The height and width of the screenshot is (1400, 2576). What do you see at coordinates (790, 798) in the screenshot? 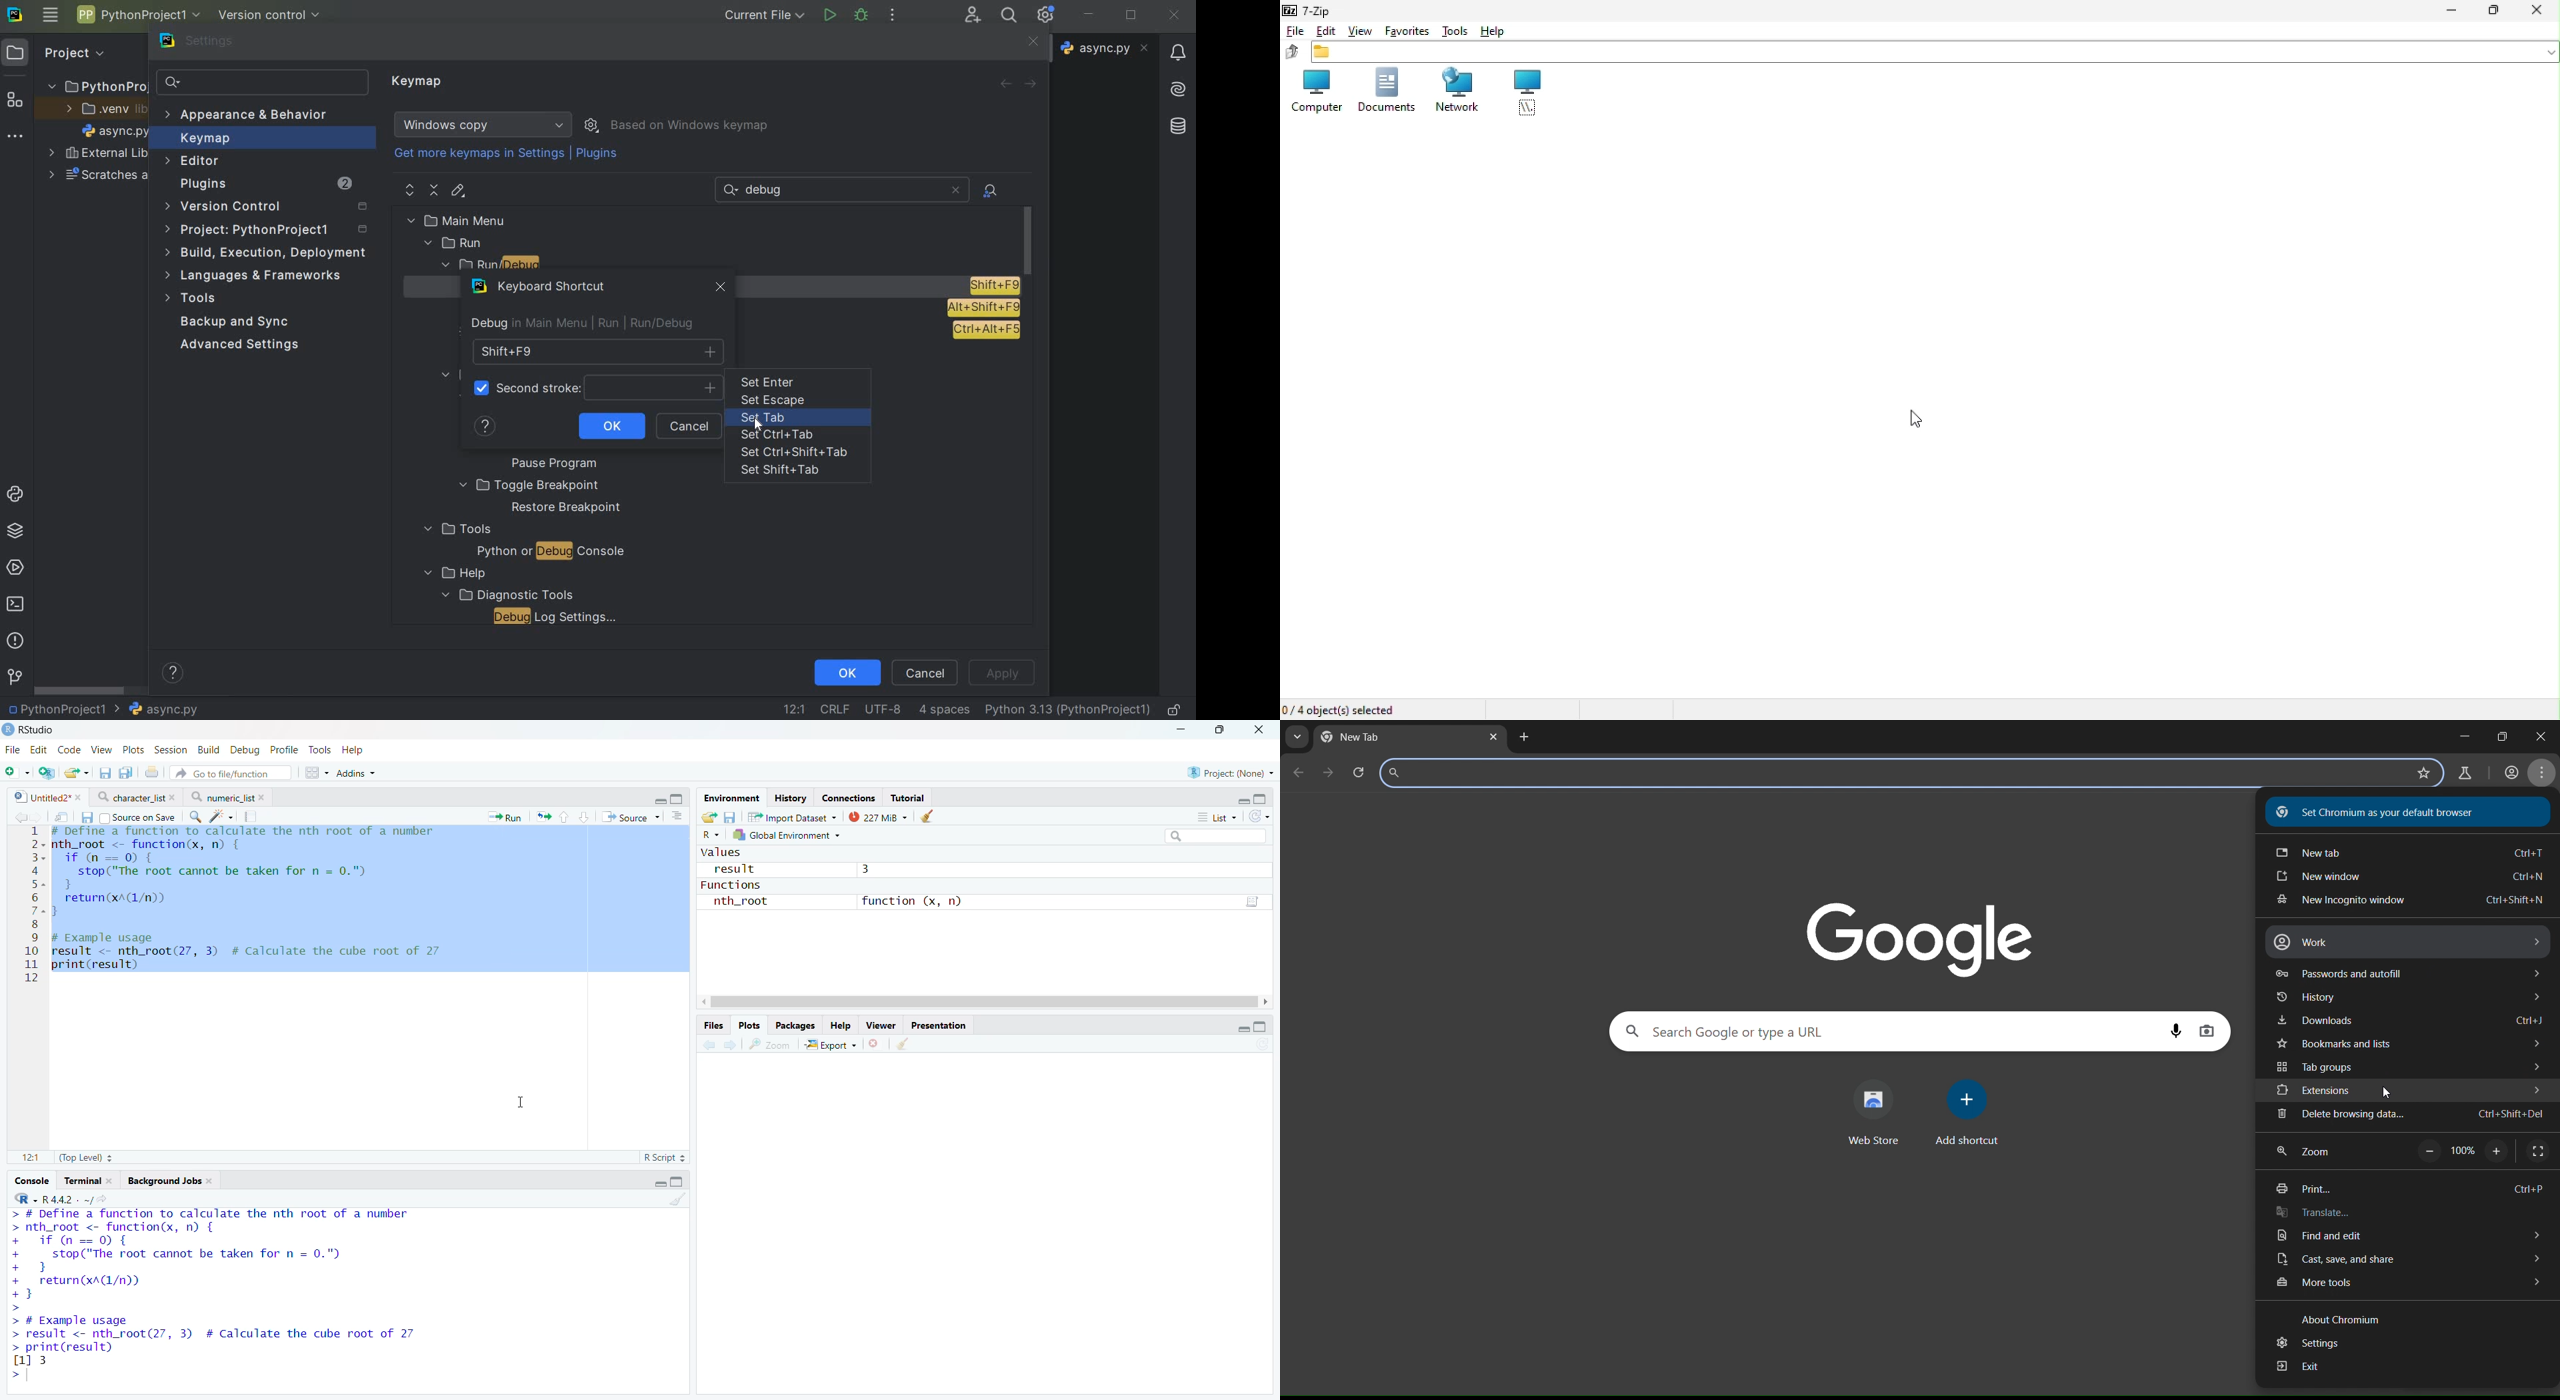
I see `History` at bounding box center [790, 798].